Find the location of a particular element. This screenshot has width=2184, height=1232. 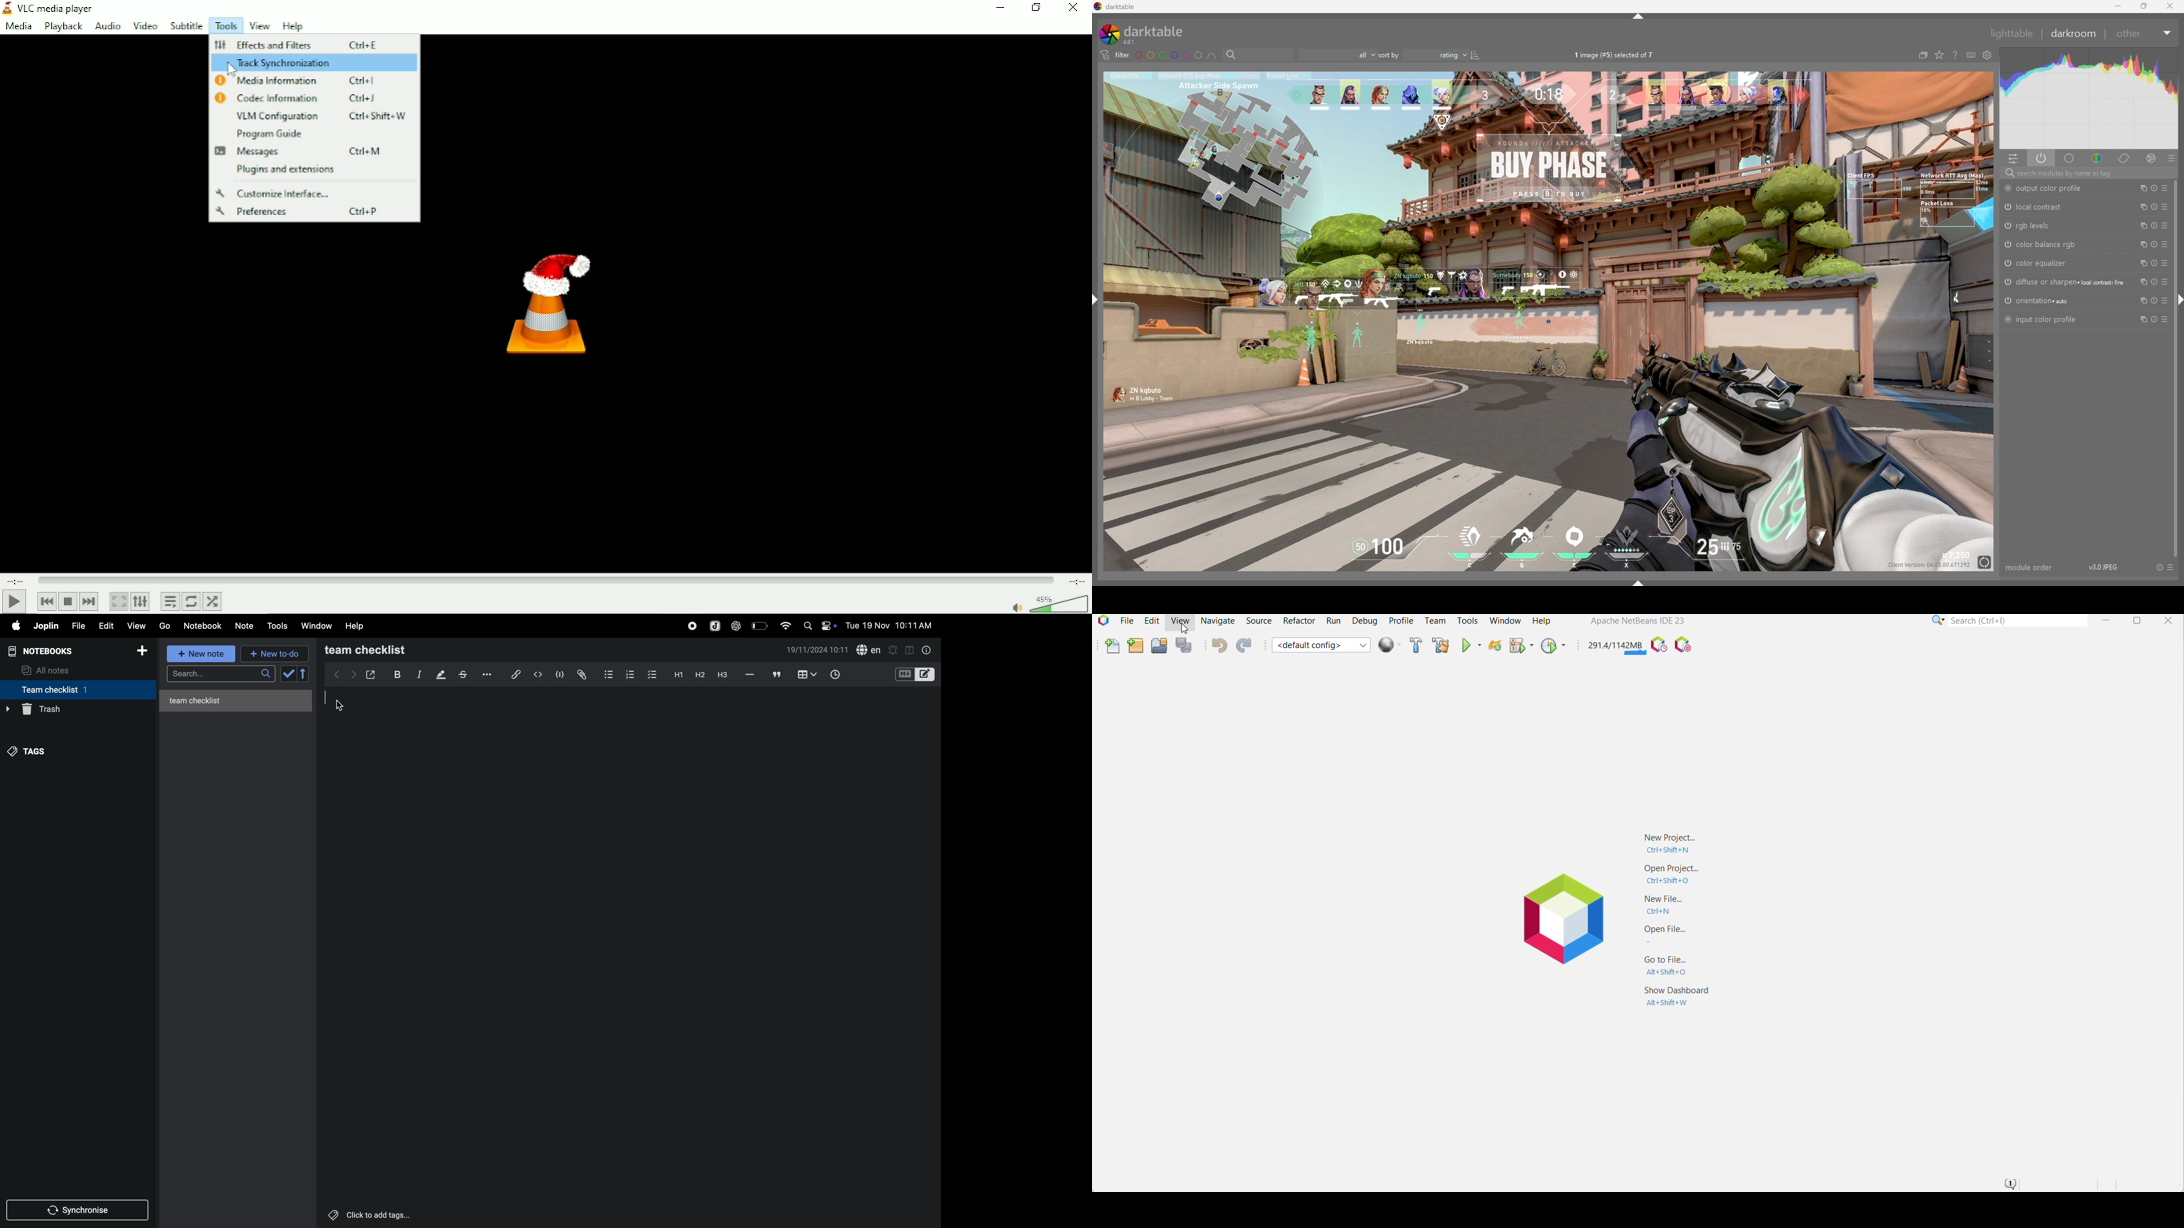

module order is located at coordinates (2030, 568).